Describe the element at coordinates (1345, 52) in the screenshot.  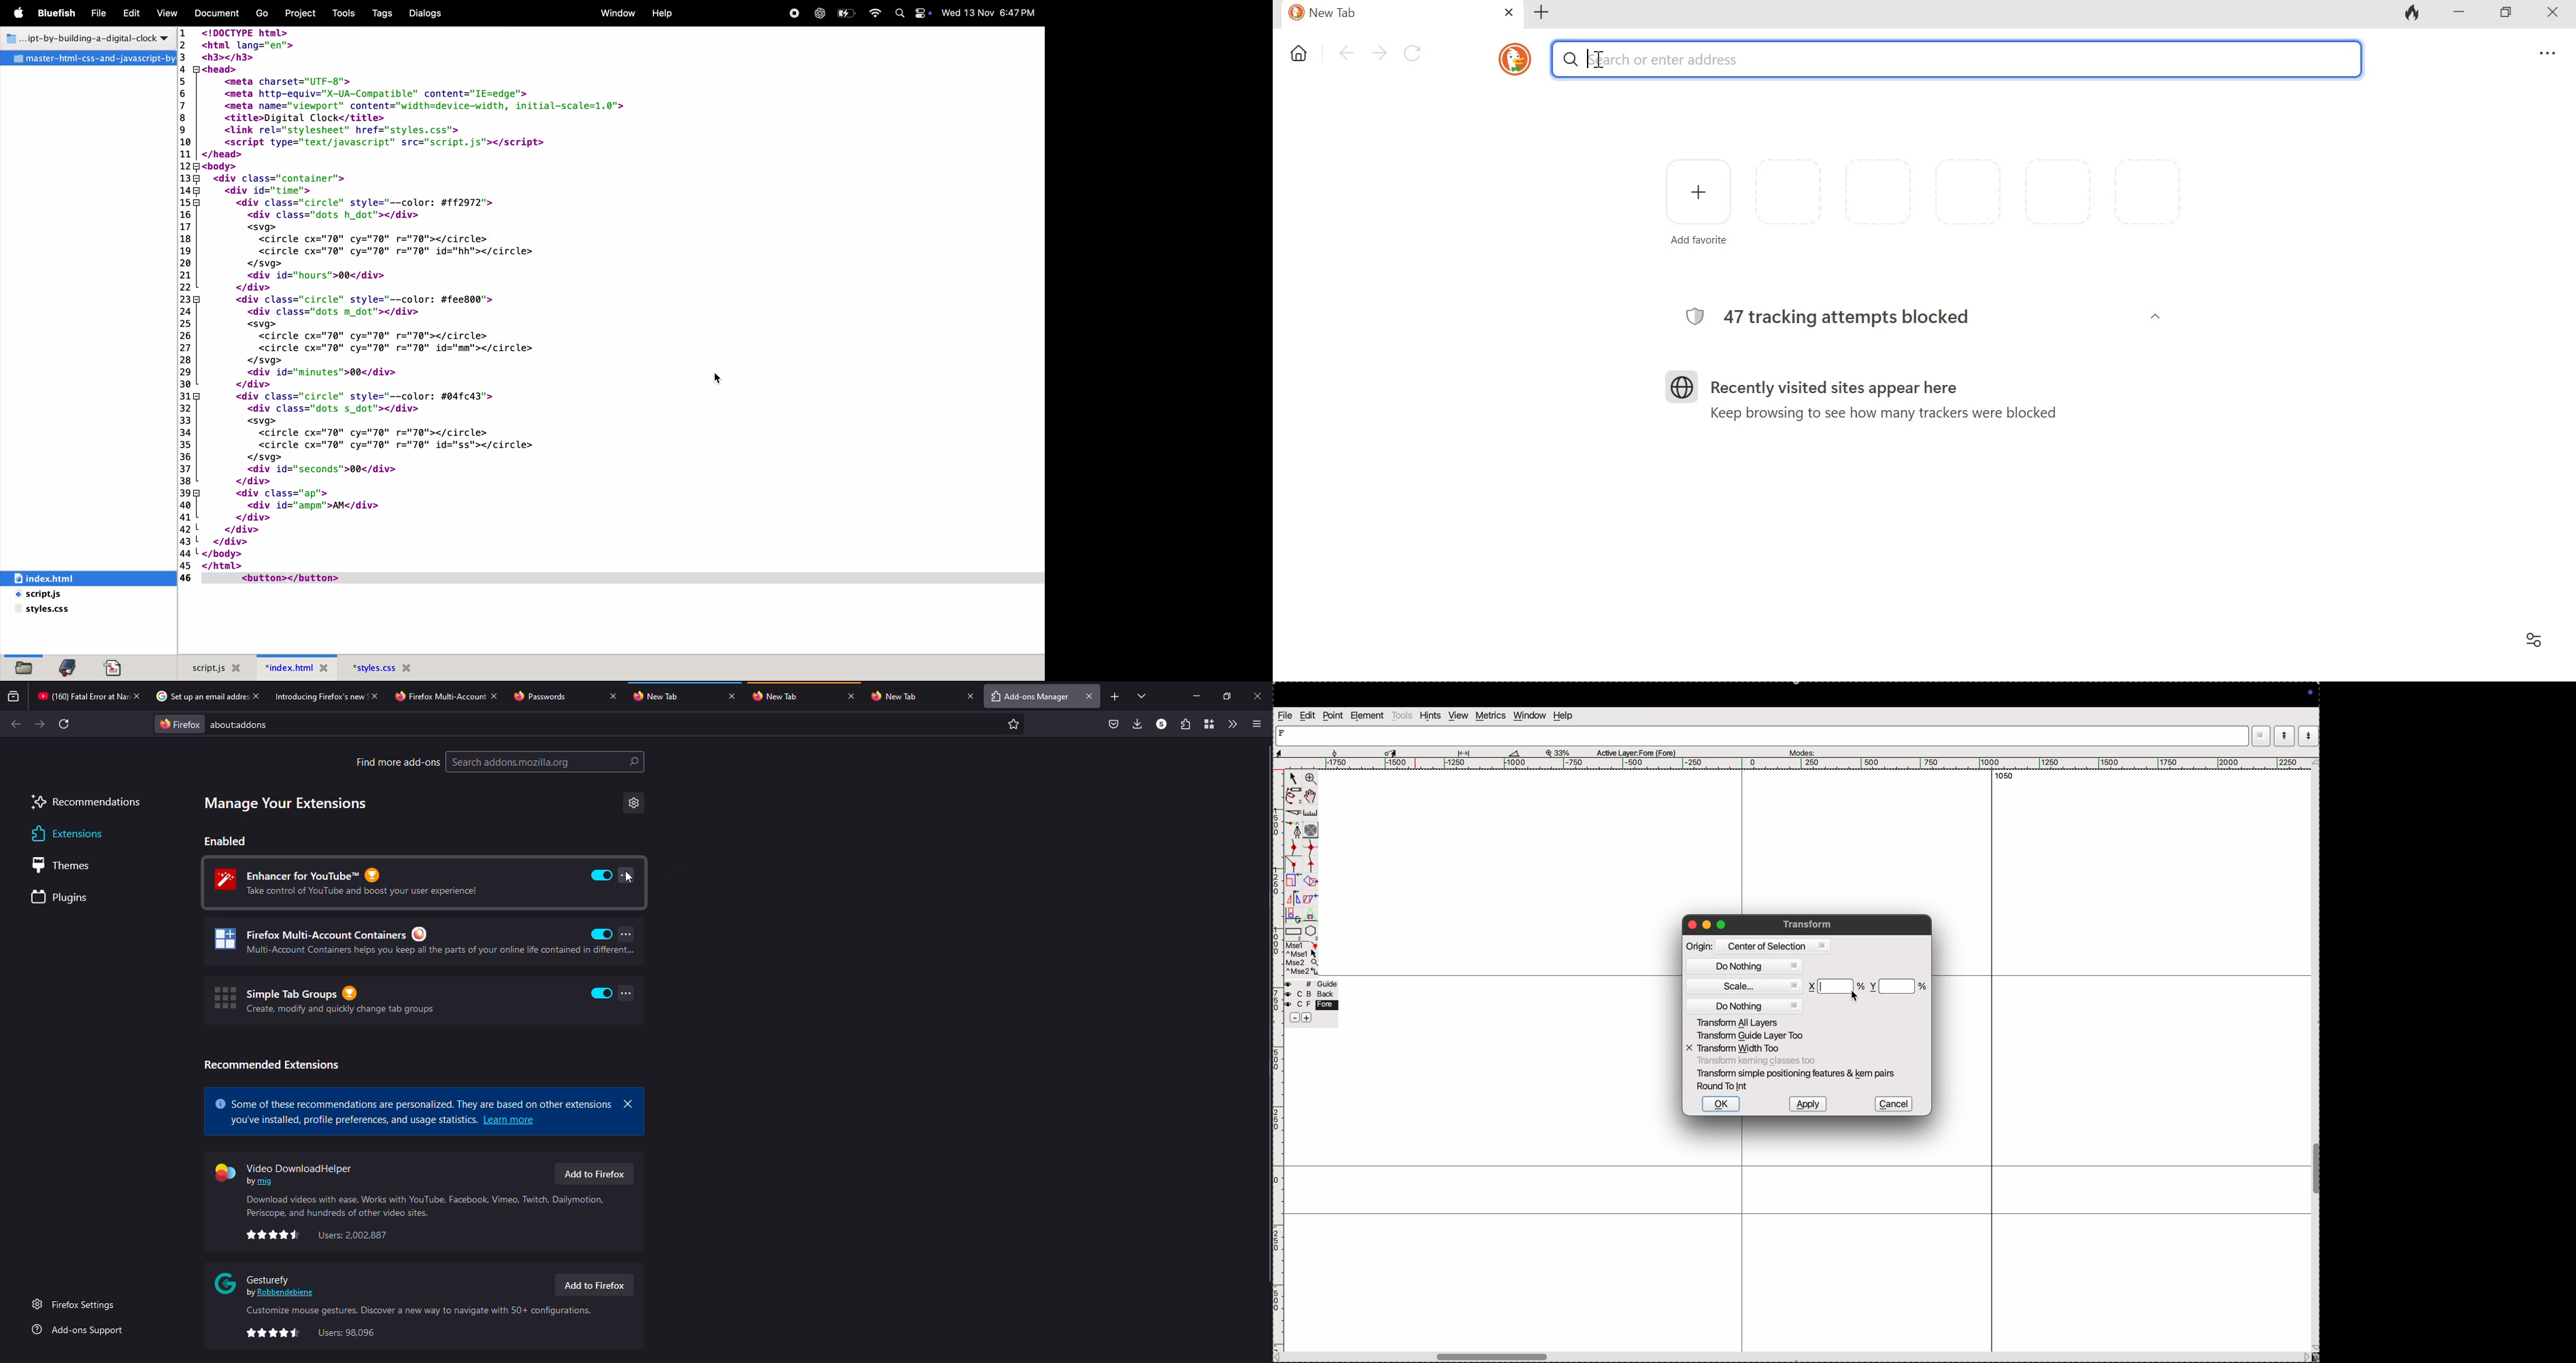
I see `Go back one page` at that location.